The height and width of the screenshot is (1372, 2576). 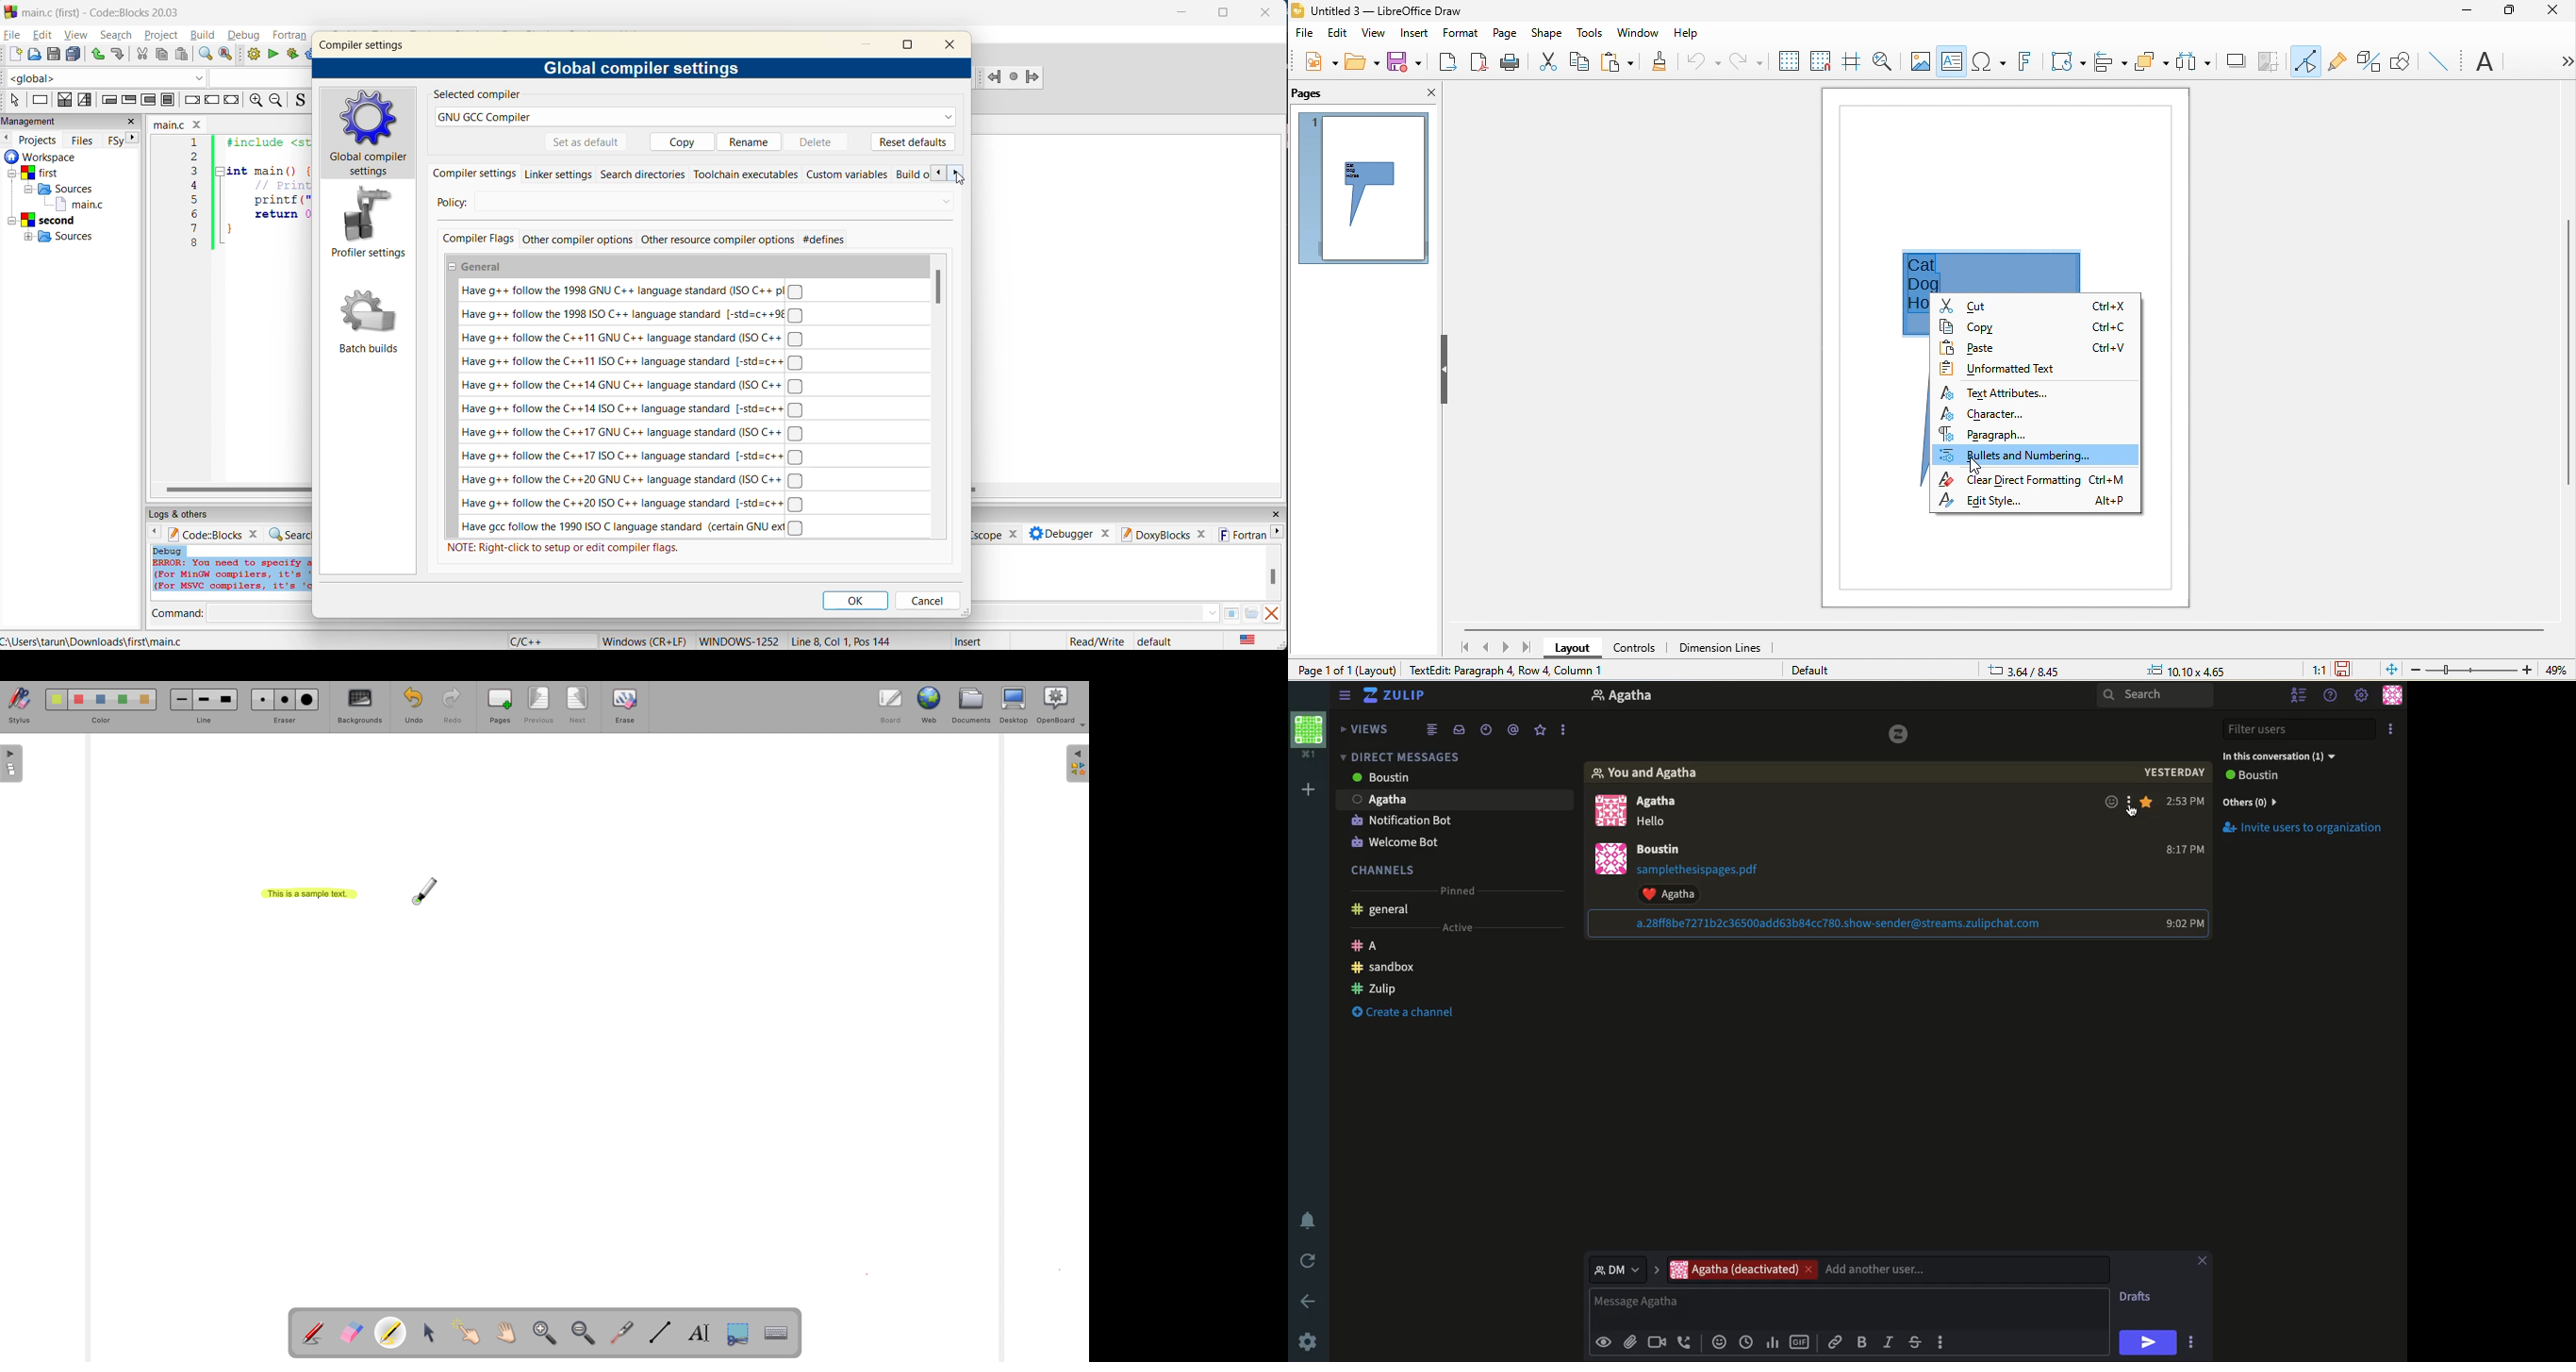 I want to click on profile settings, so click(x=370, y=223).